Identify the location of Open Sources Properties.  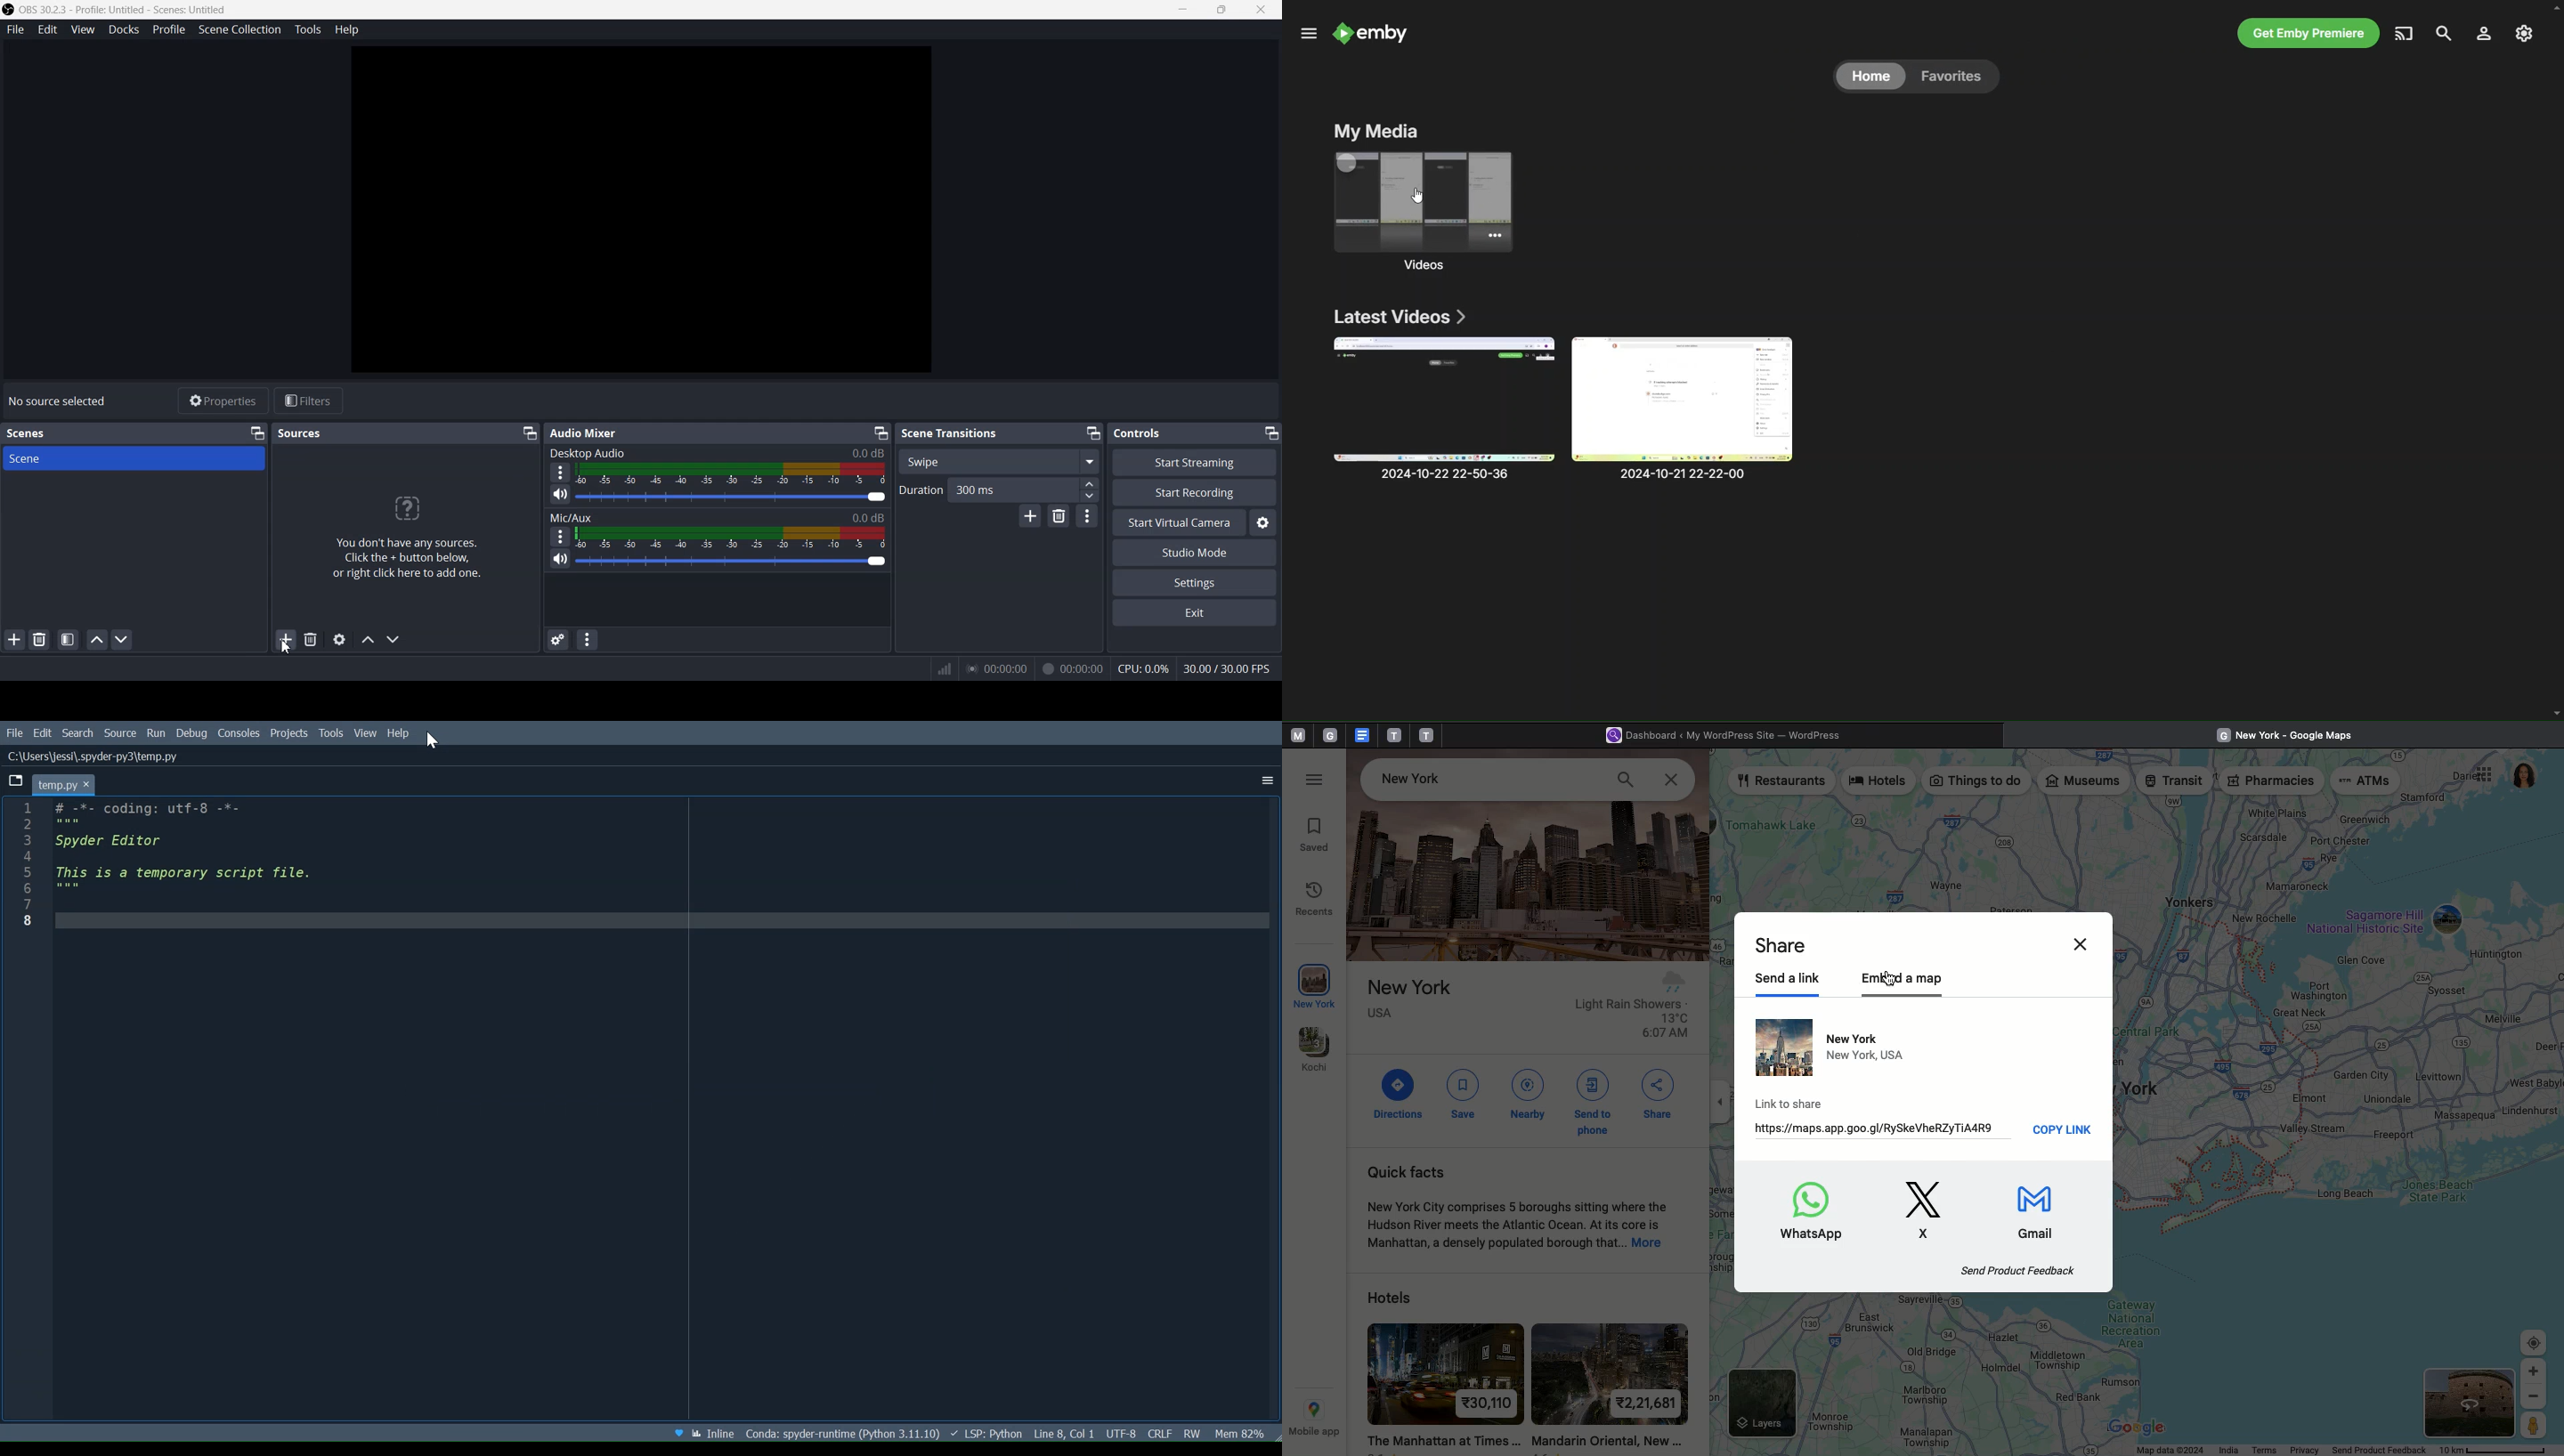
(340, 639).